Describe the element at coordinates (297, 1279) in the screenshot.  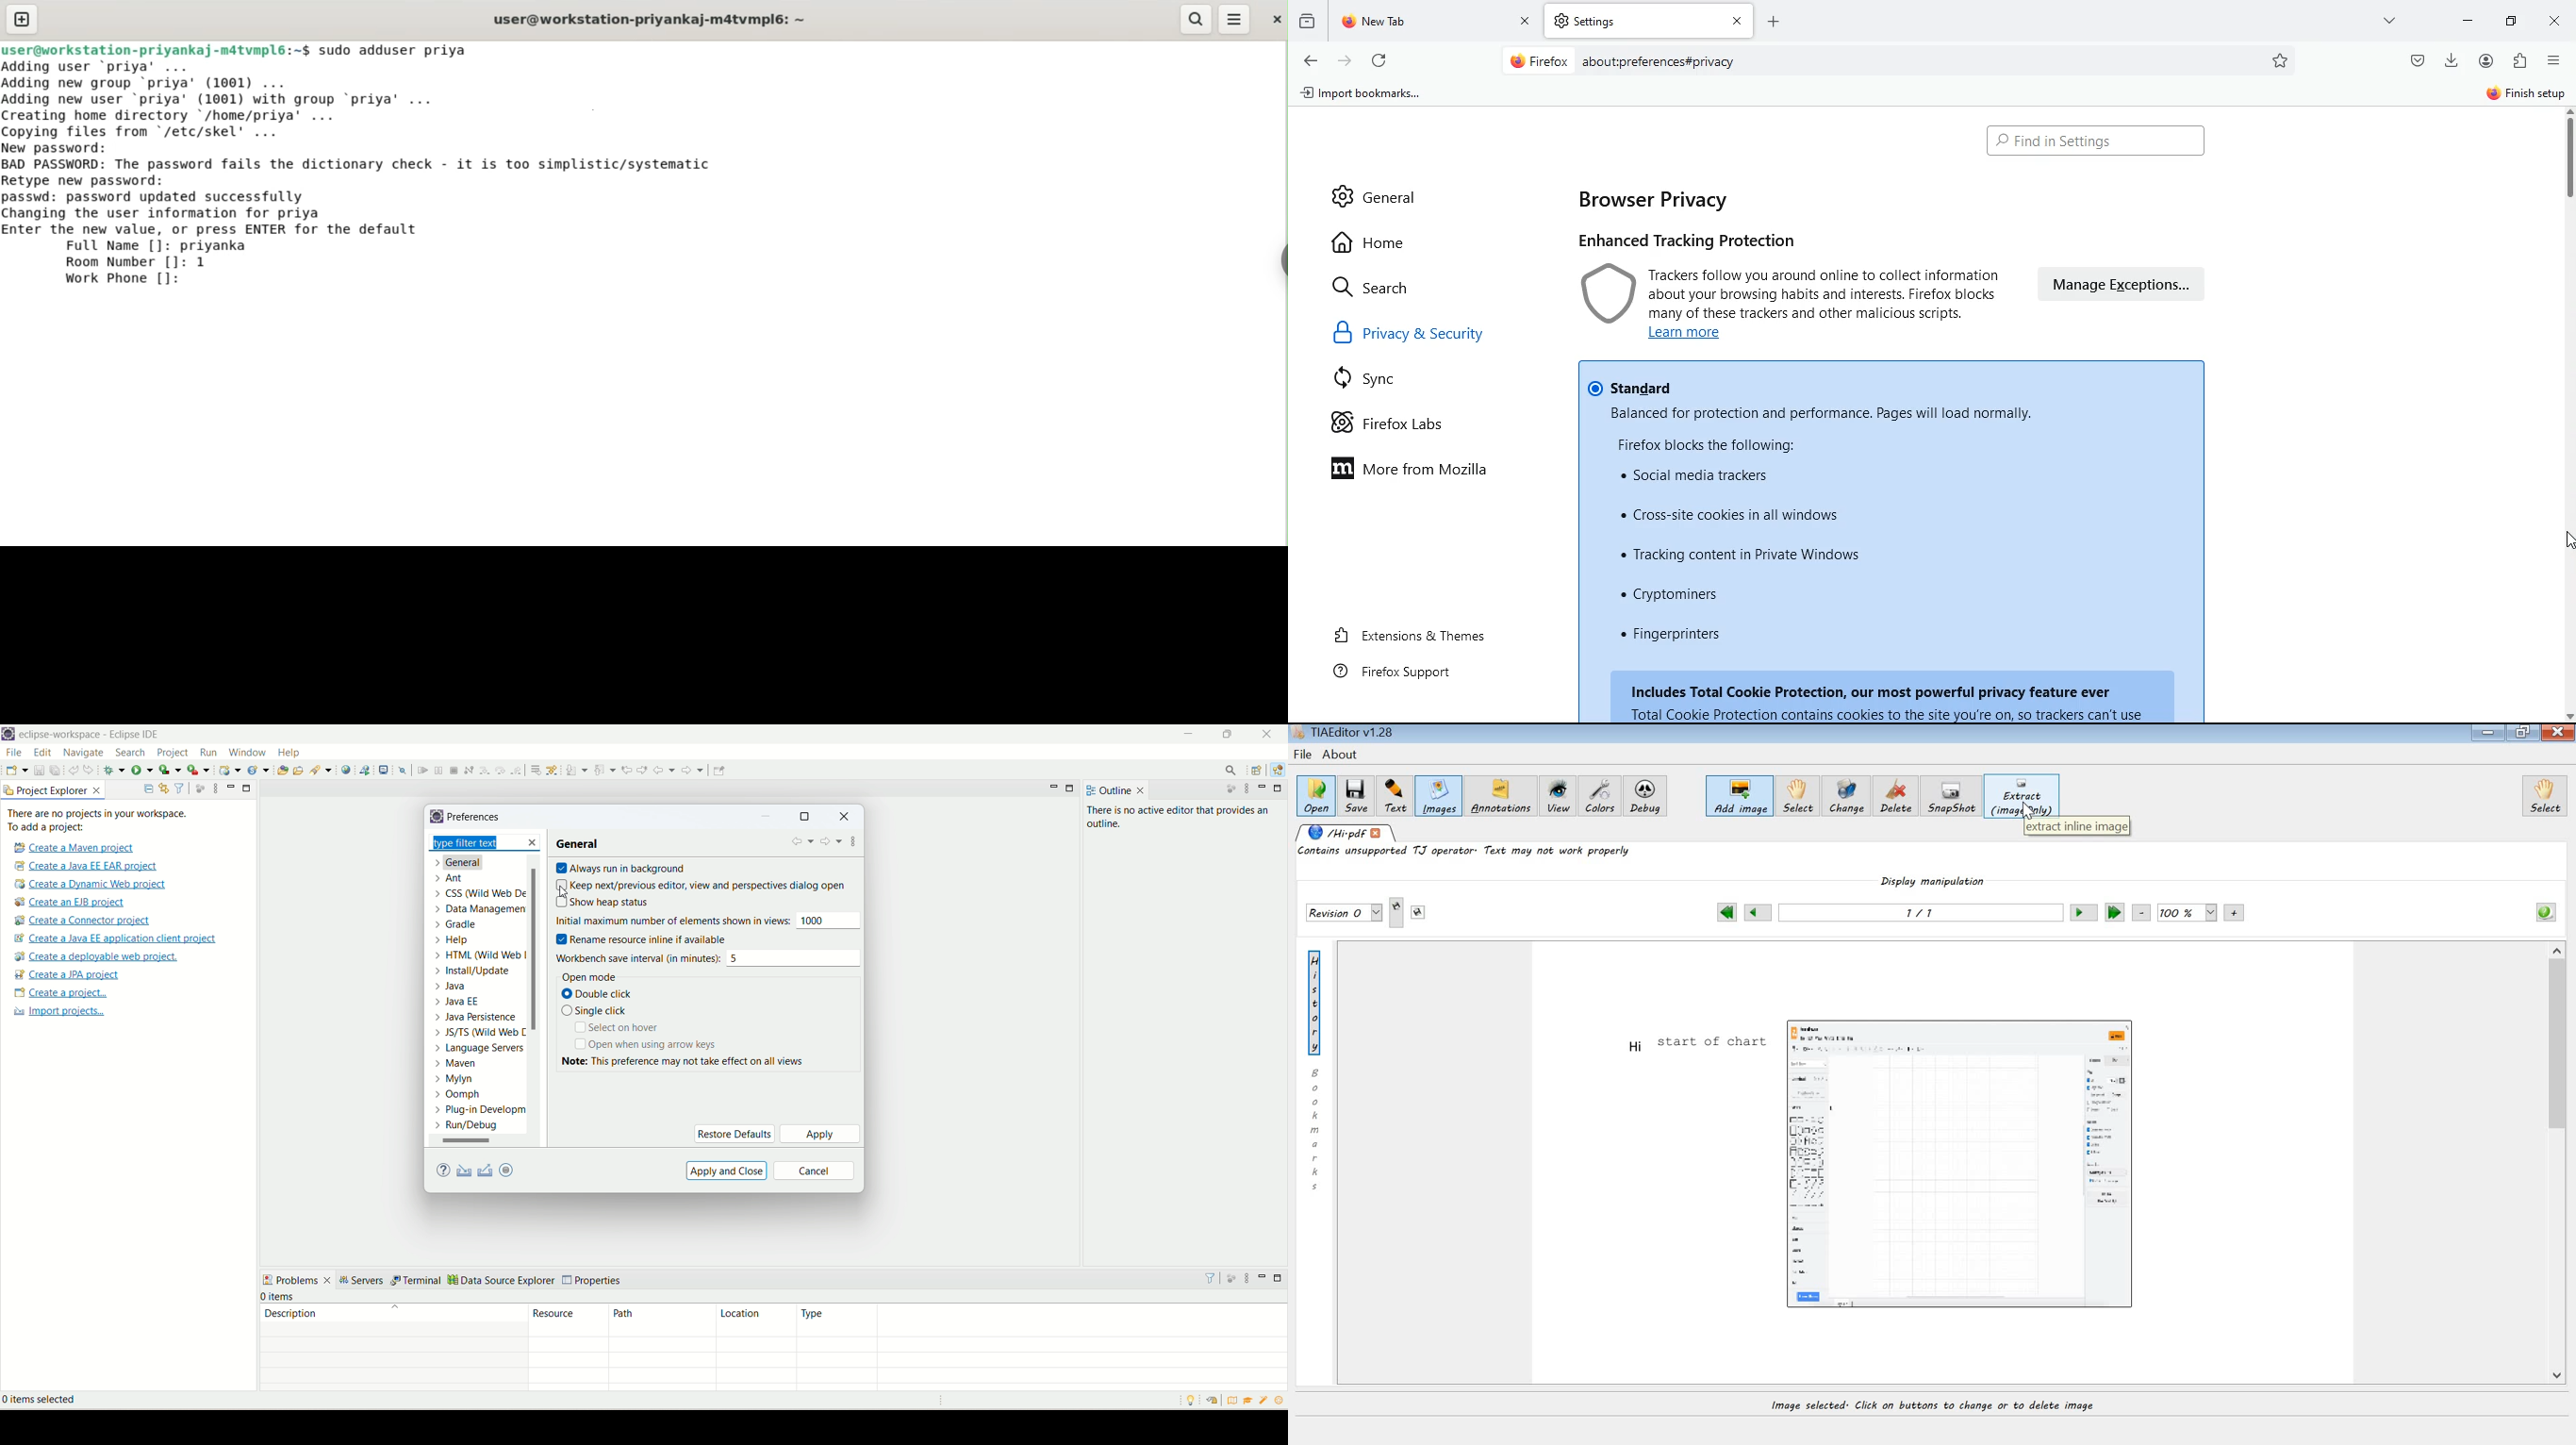
I see `problems` at that location.